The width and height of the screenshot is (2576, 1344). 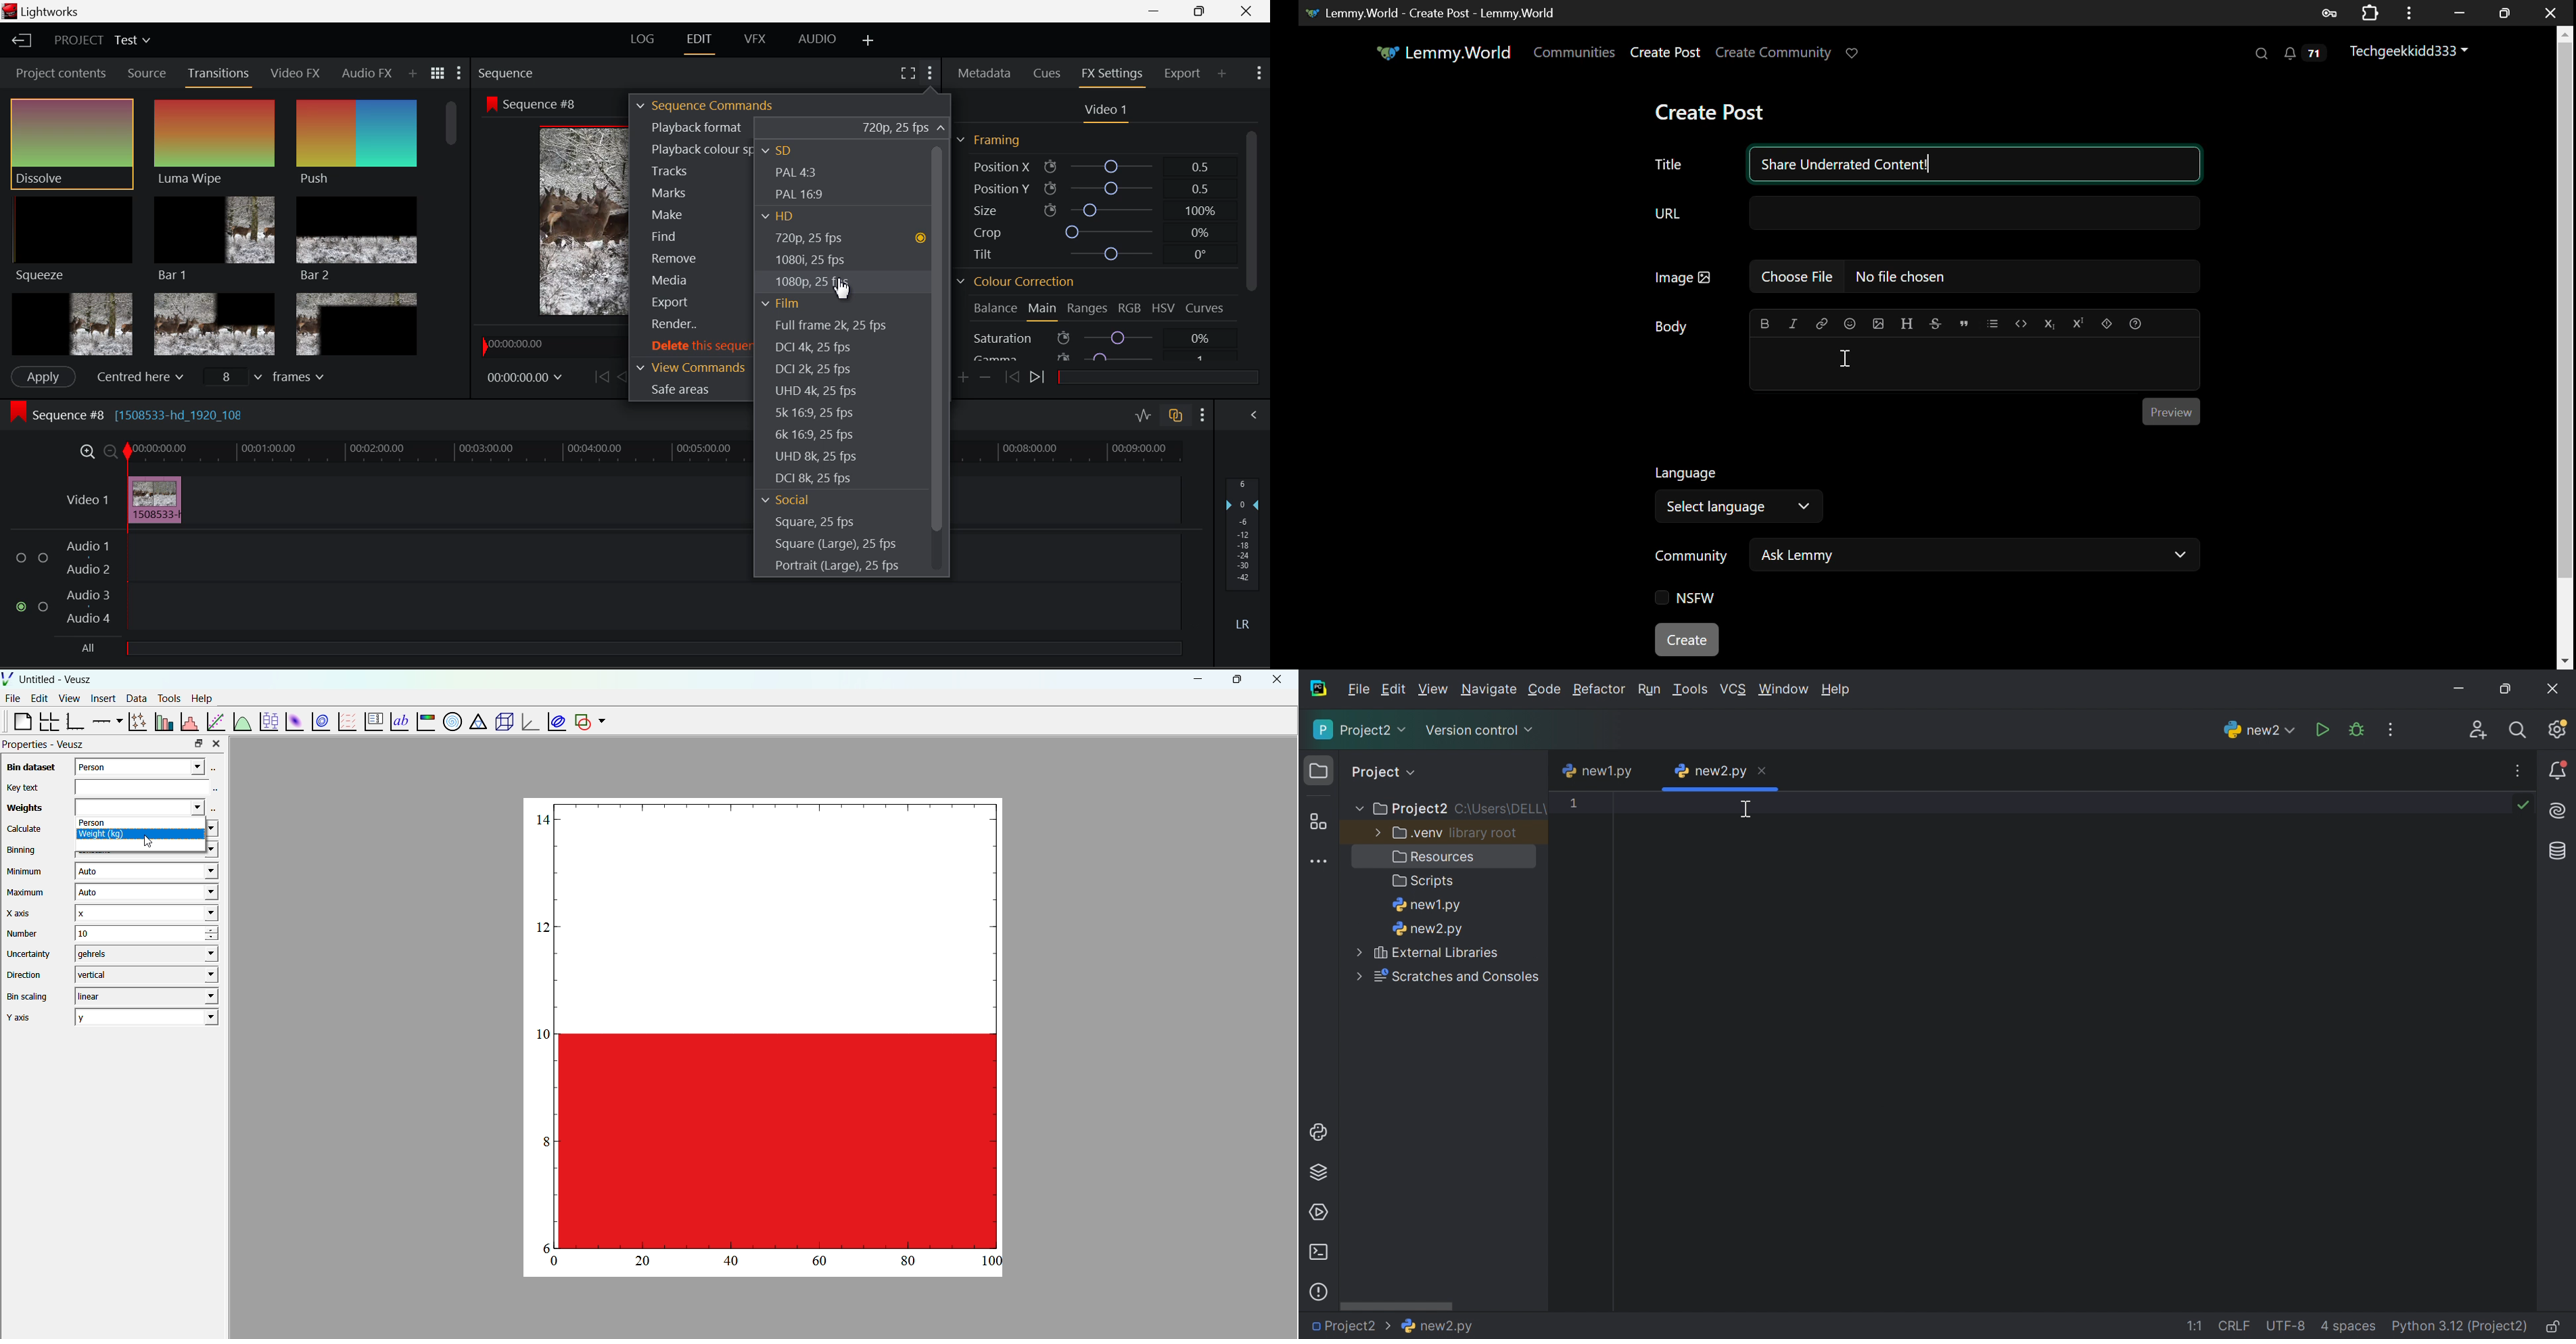 I want to click on No problems found, so click(x=2523, y=805).